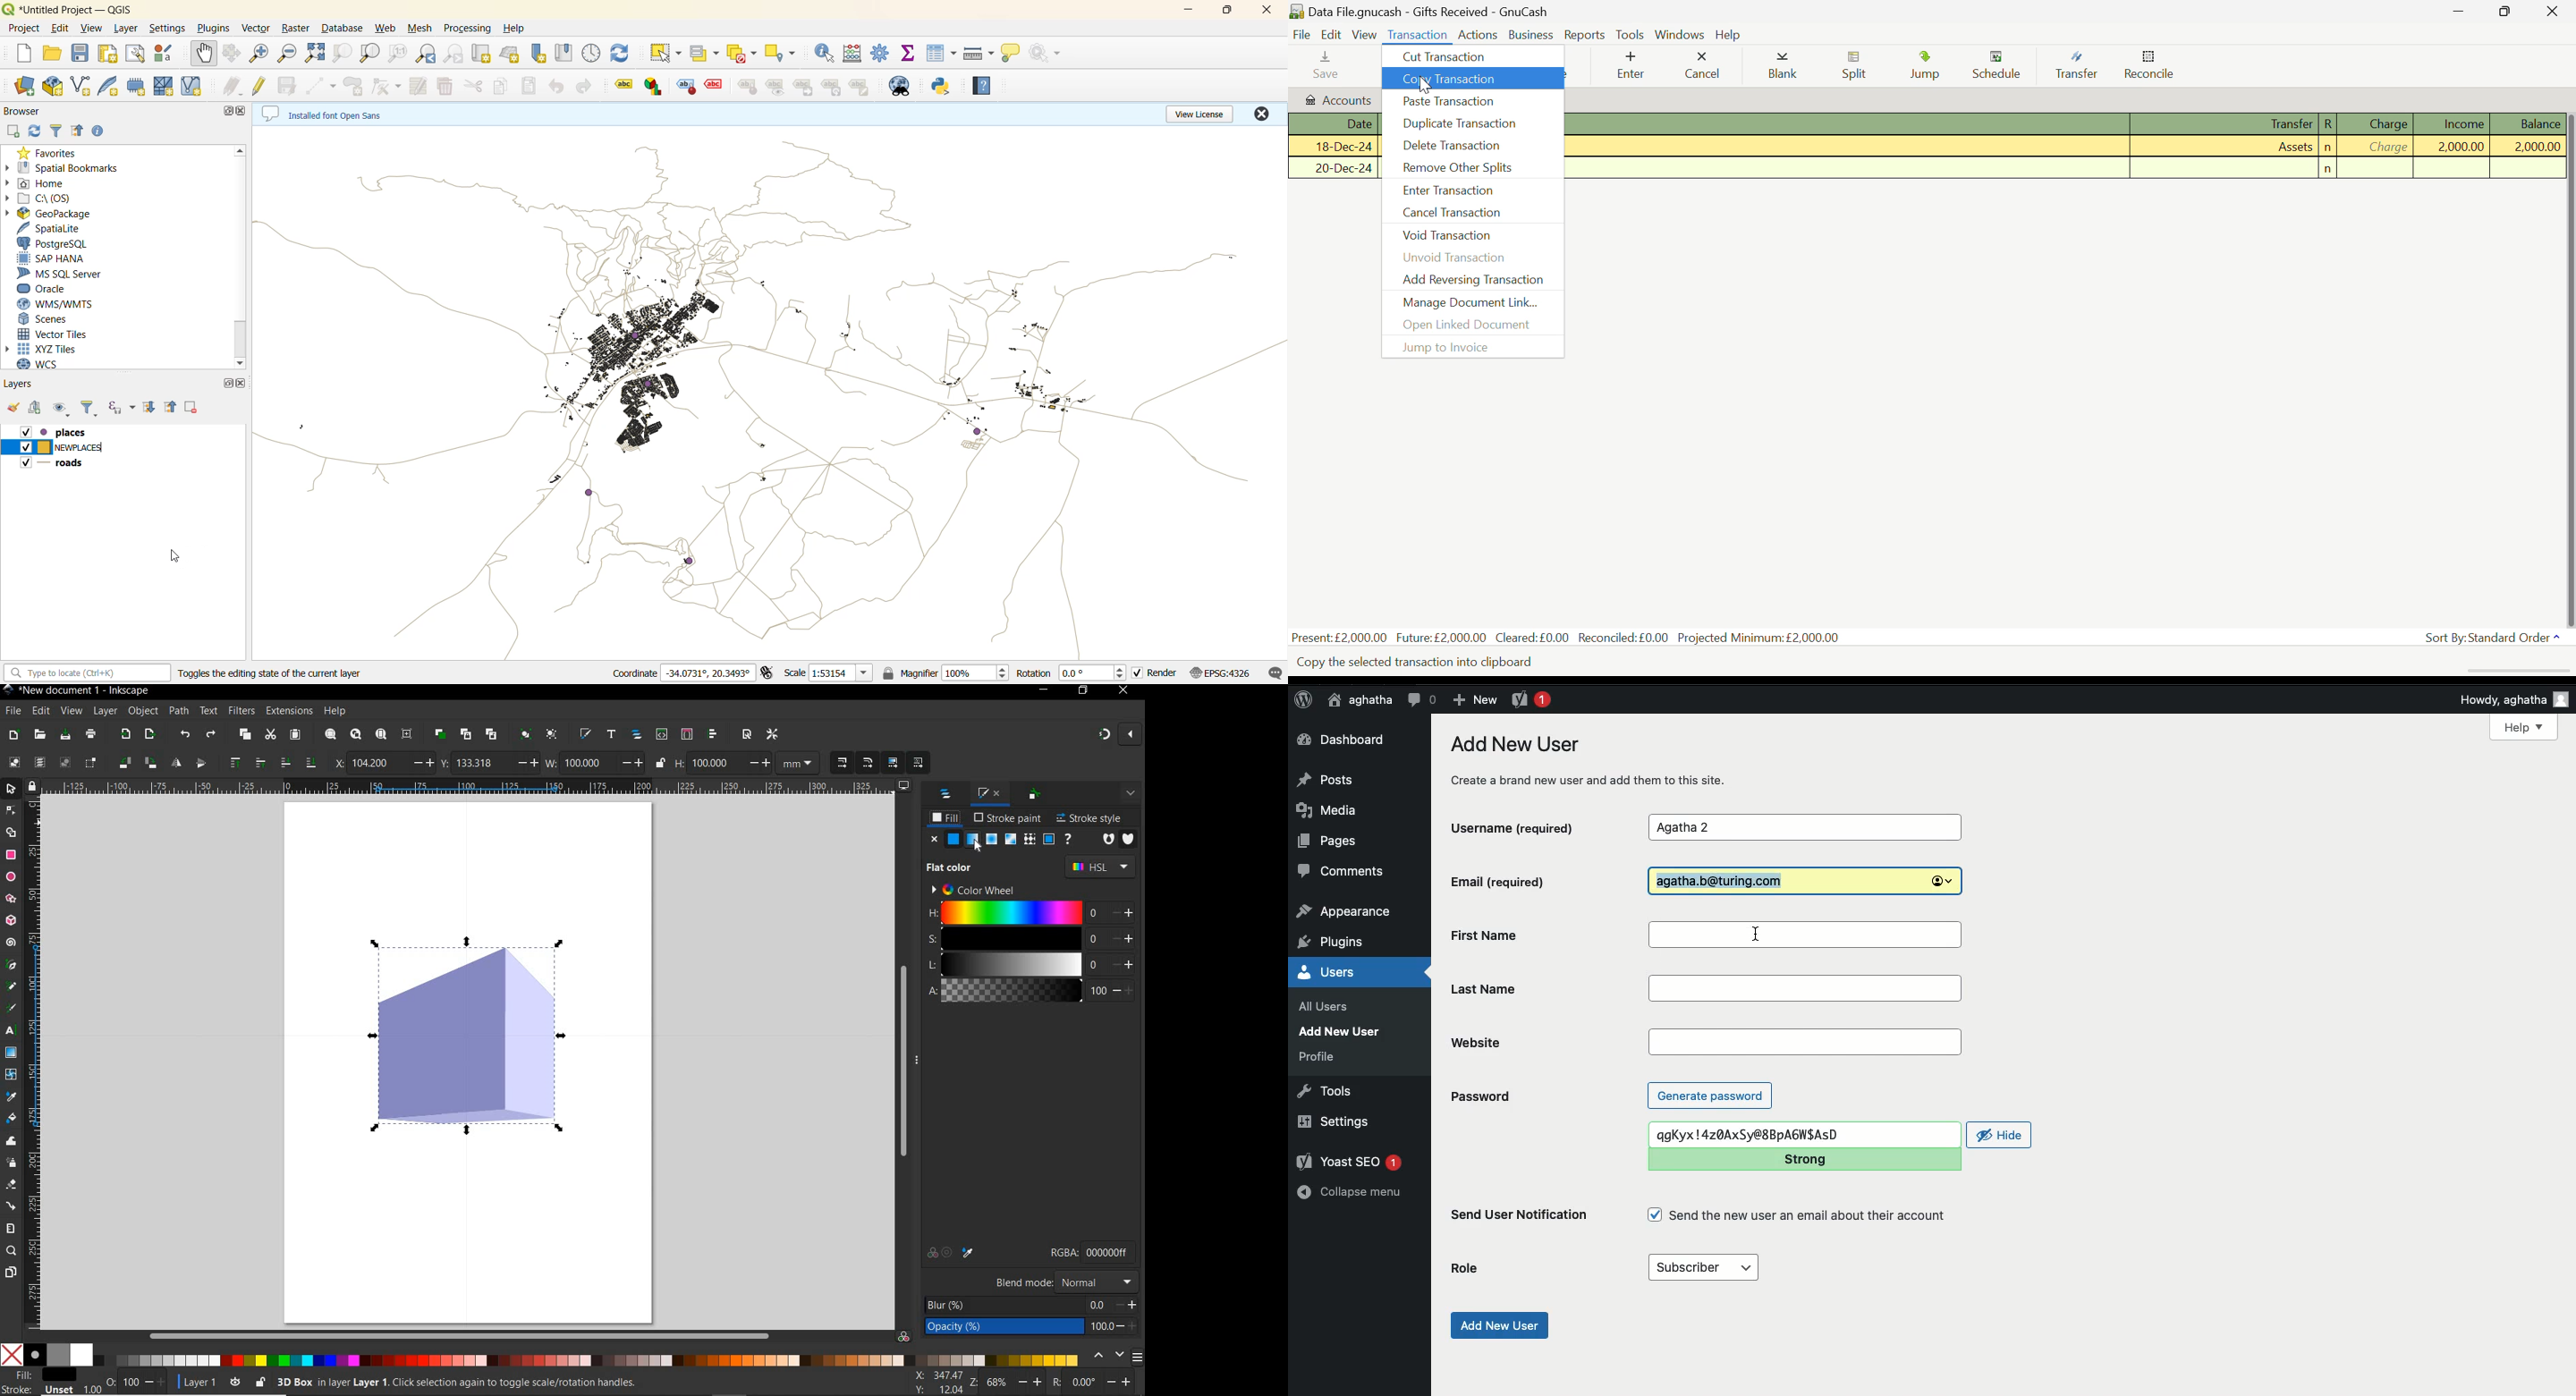  What do you see at coordinates (376, 763) in the screenshot?
I see `104` at bounding box center [376, 763].